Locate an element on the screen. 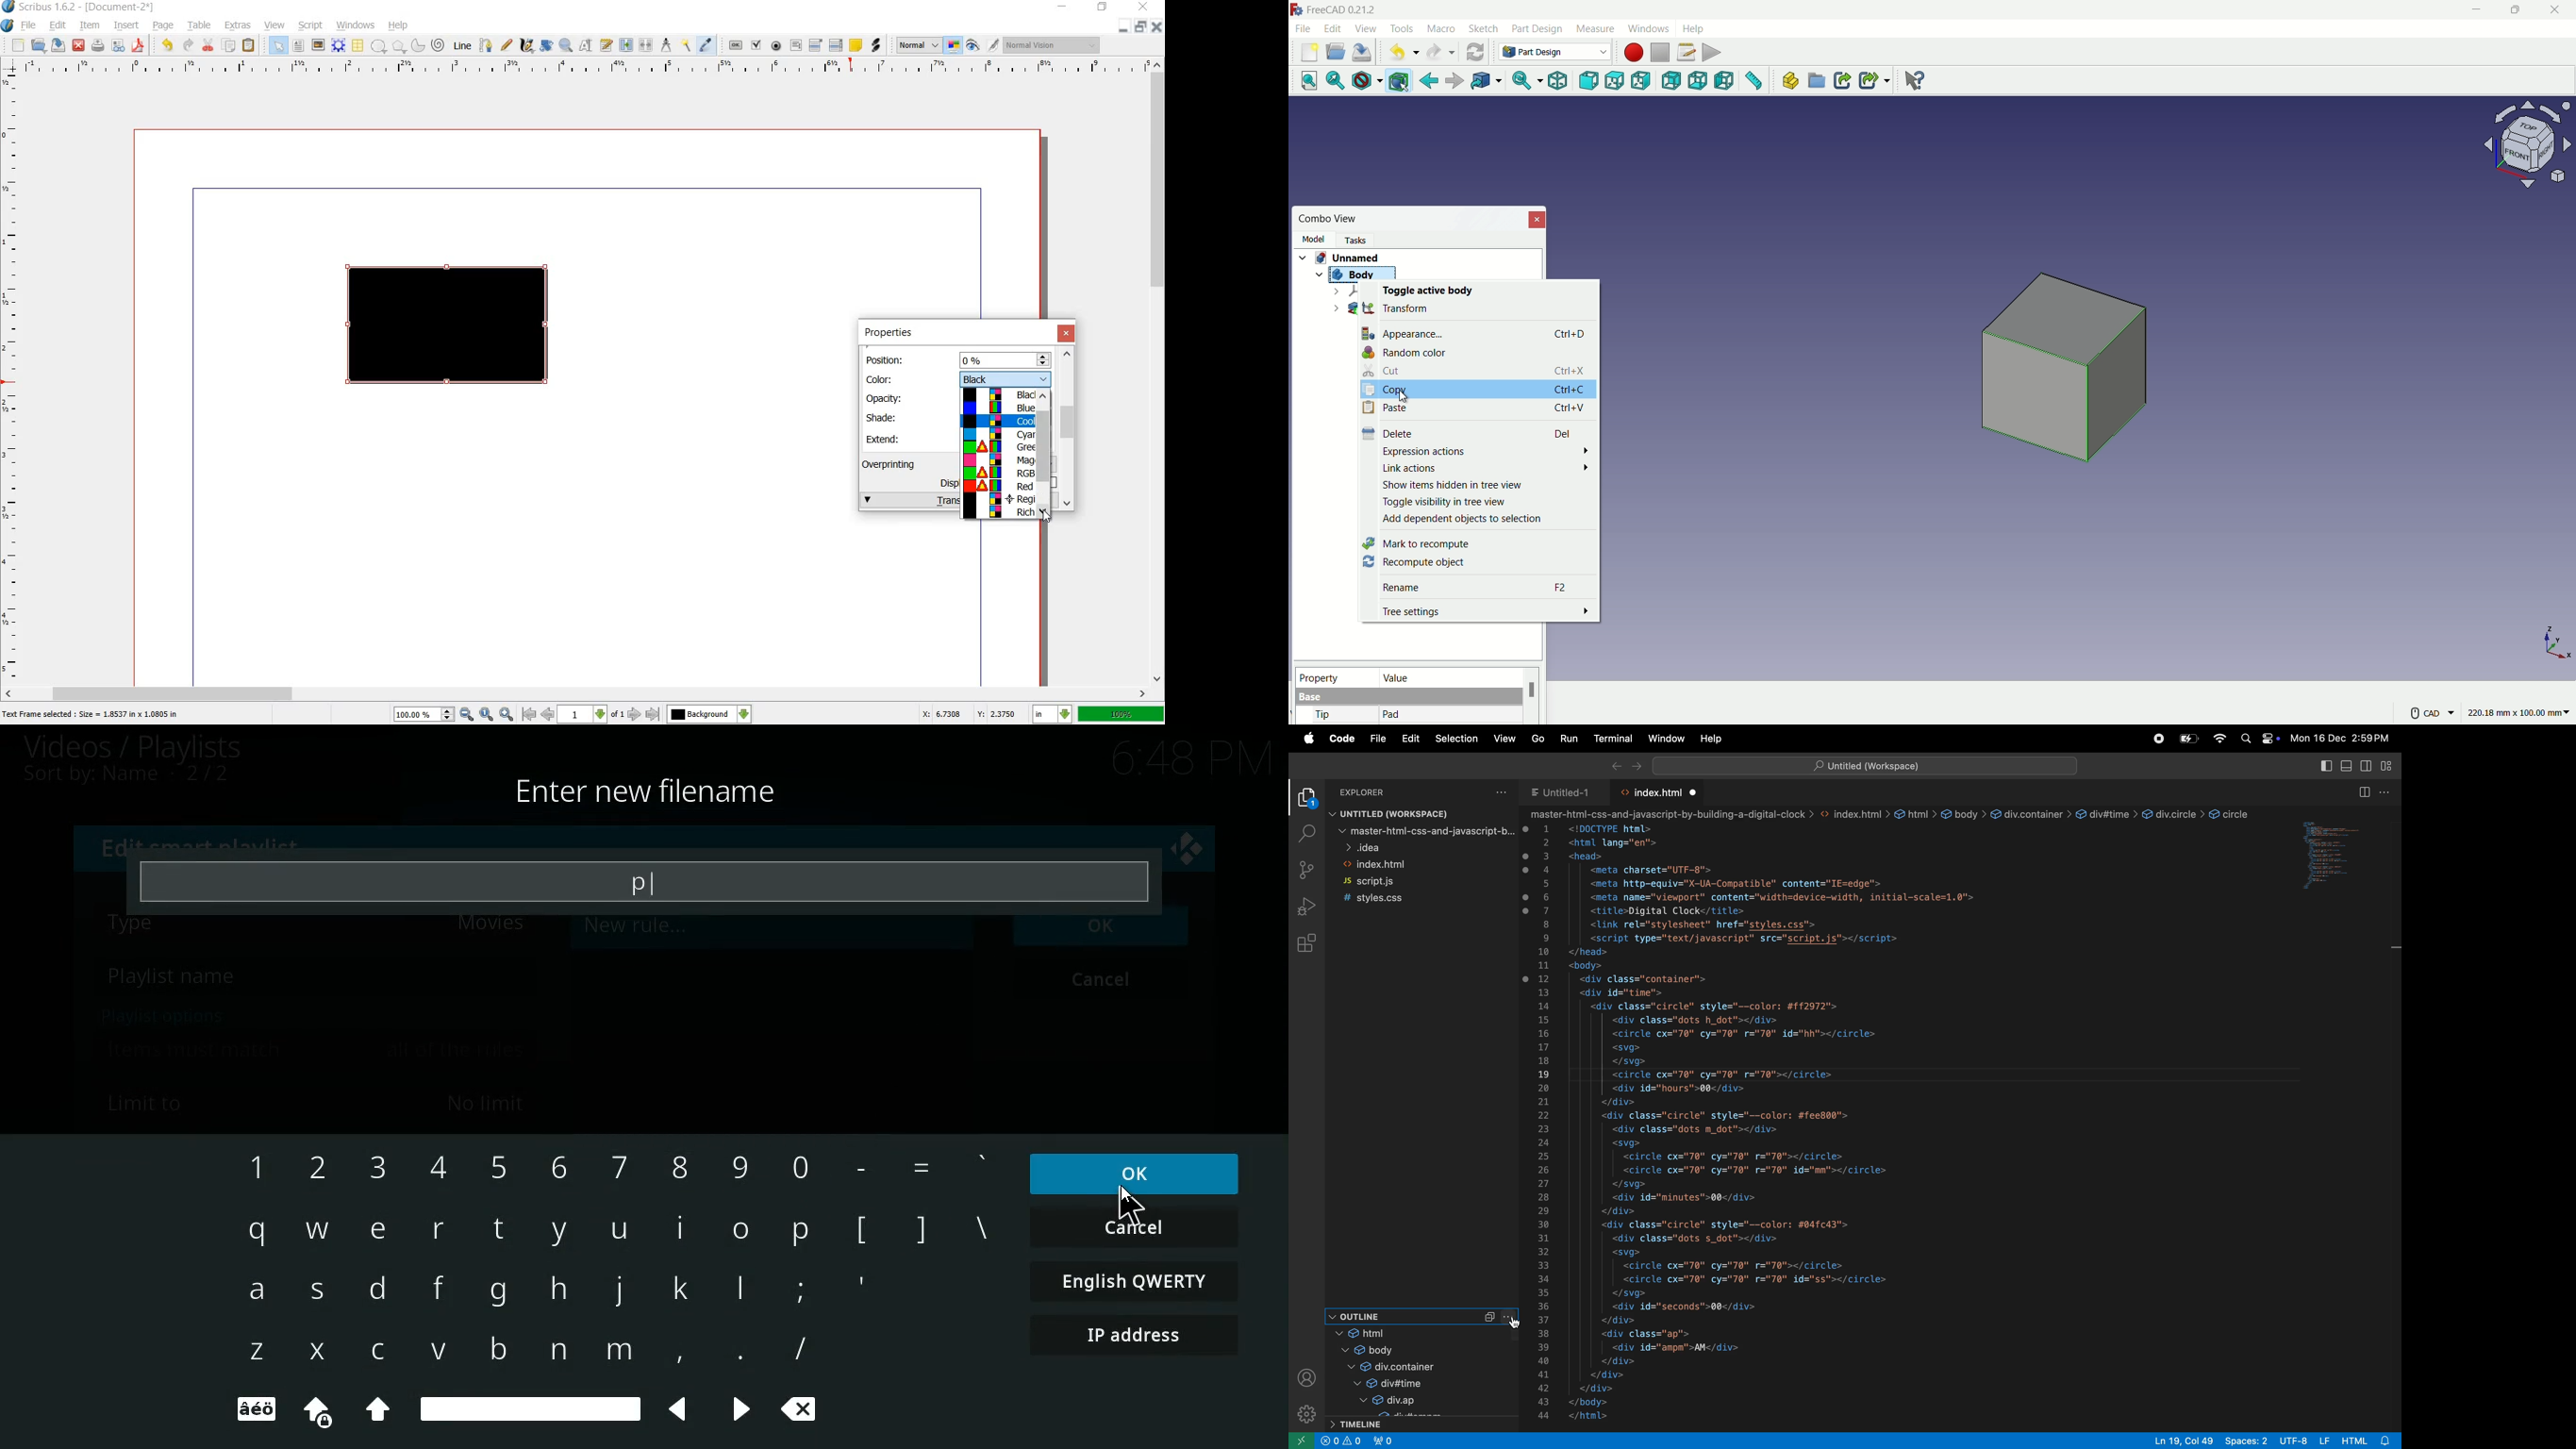  new is located at coordinates (18, 46).